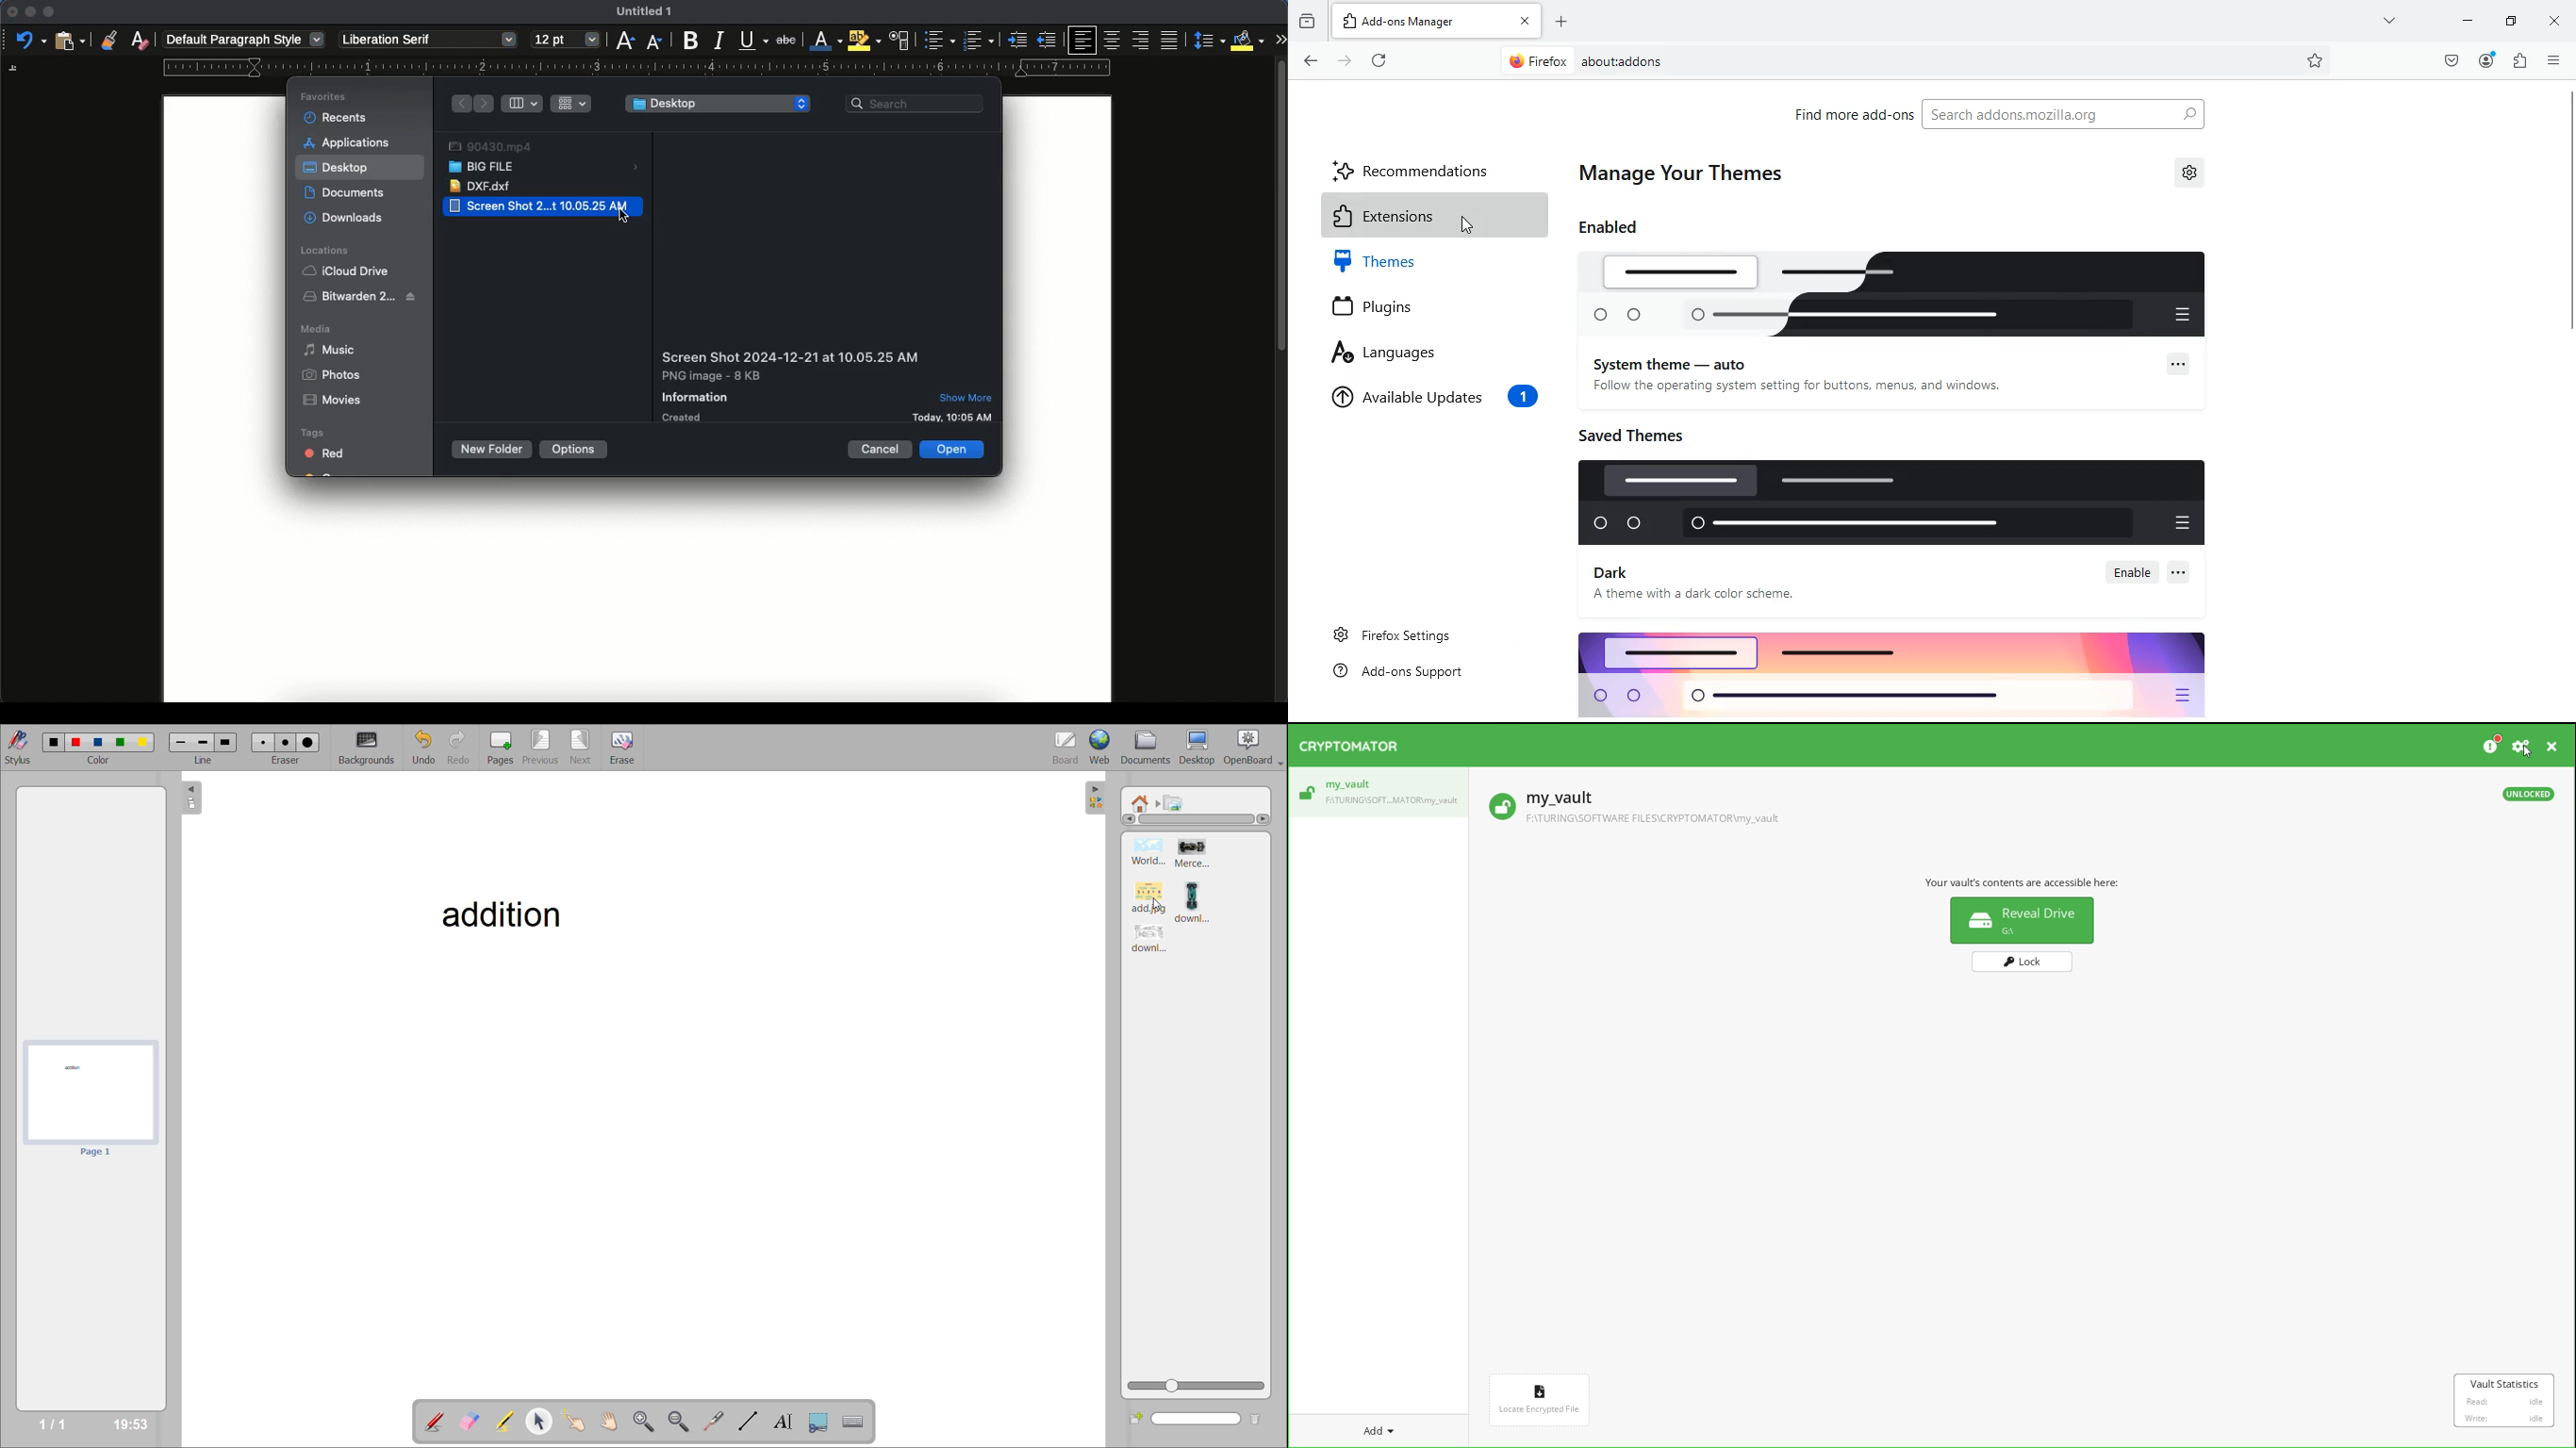  I want to click on refresh, so click(1375, 60).